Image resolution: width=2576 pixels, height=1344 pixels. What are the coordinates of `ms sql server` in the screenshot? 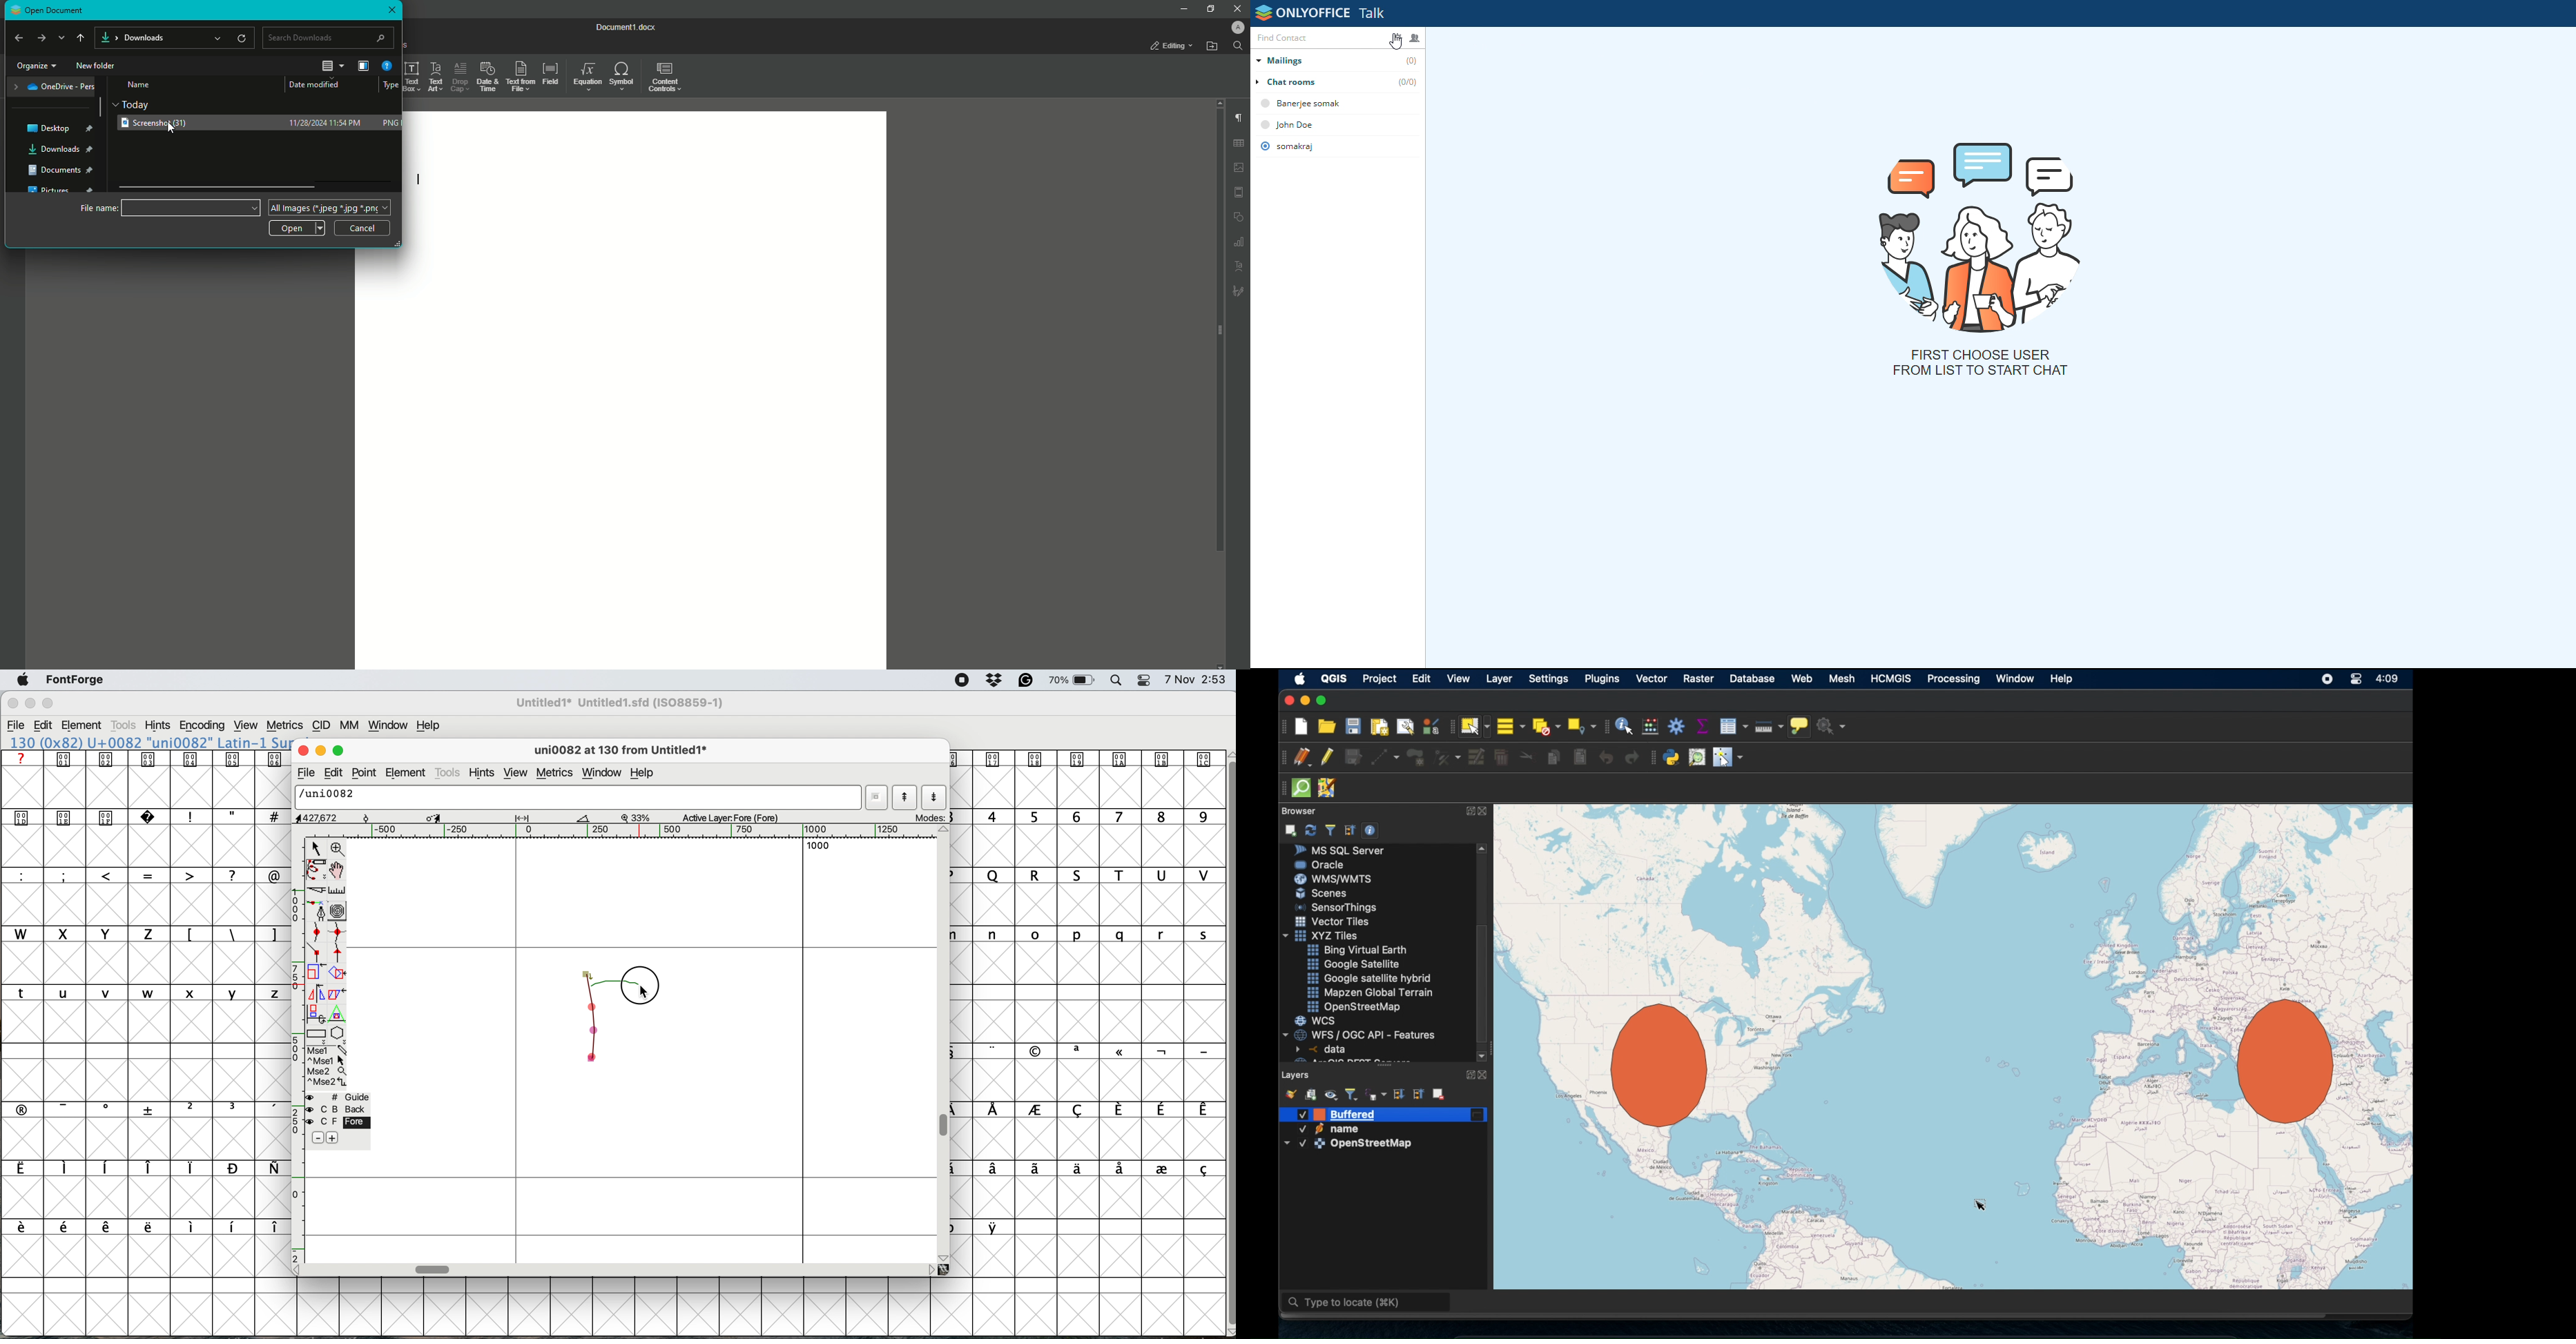 It's located at (1345, 850).